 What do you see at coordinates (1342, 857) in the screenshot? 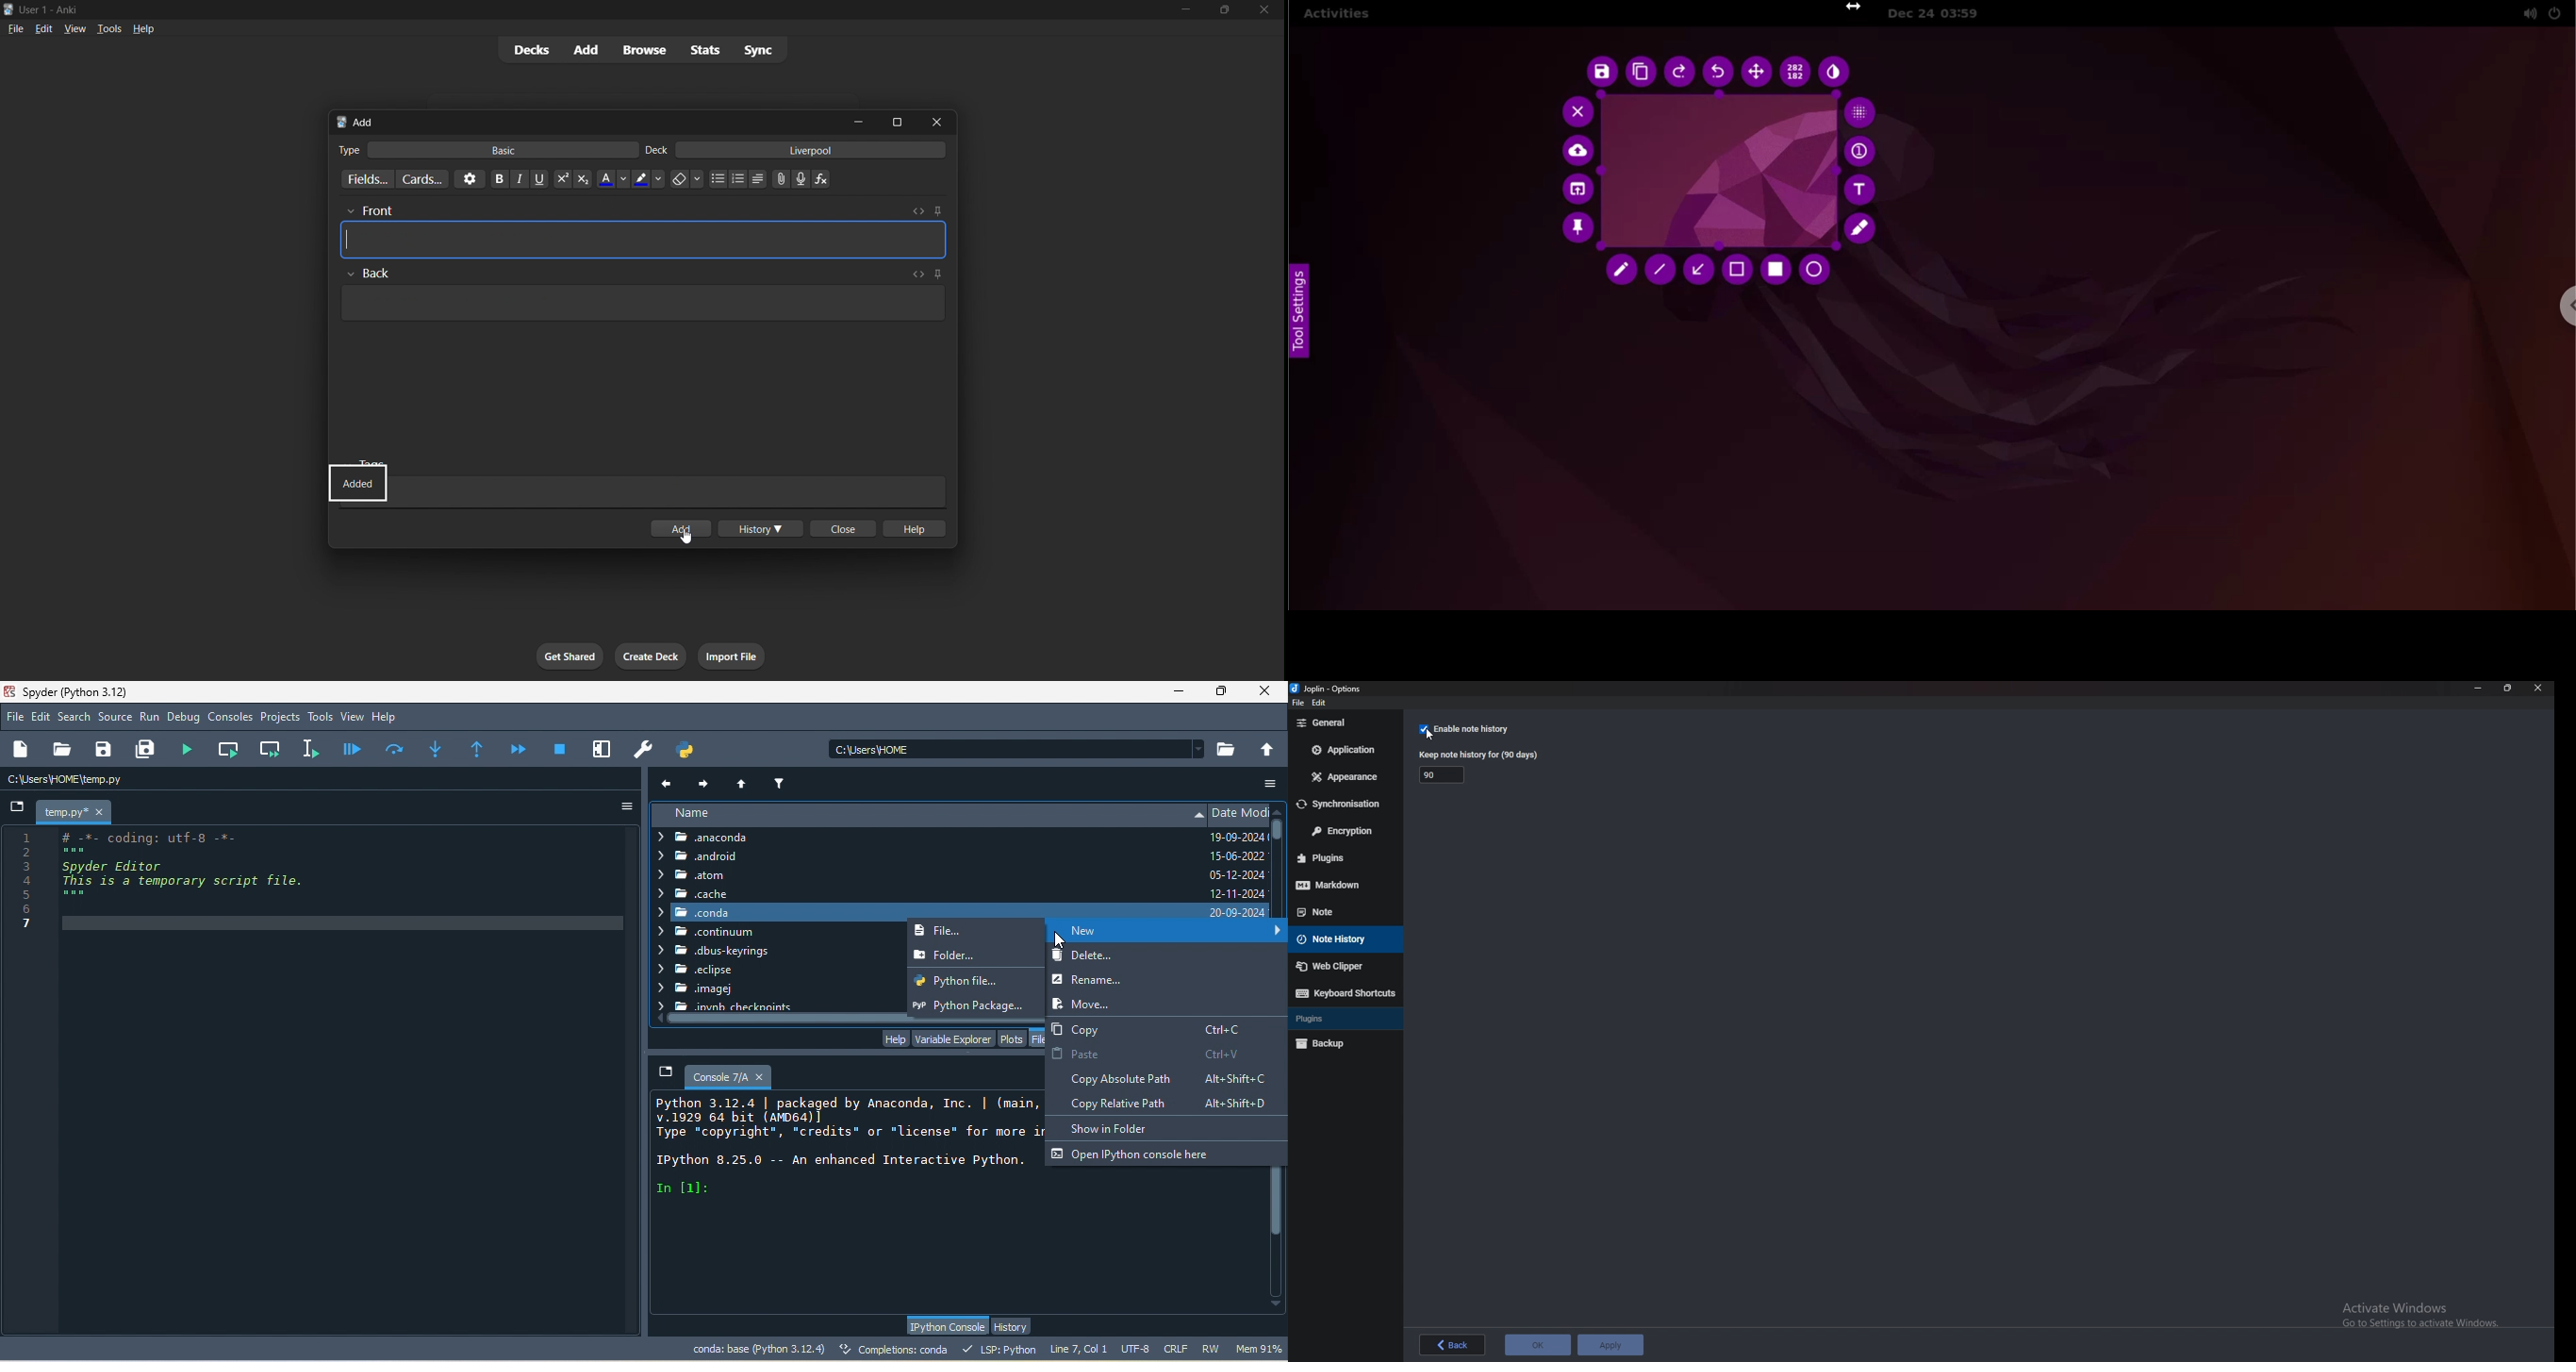
I see `Plugins` at bounding box center [1342, 857].